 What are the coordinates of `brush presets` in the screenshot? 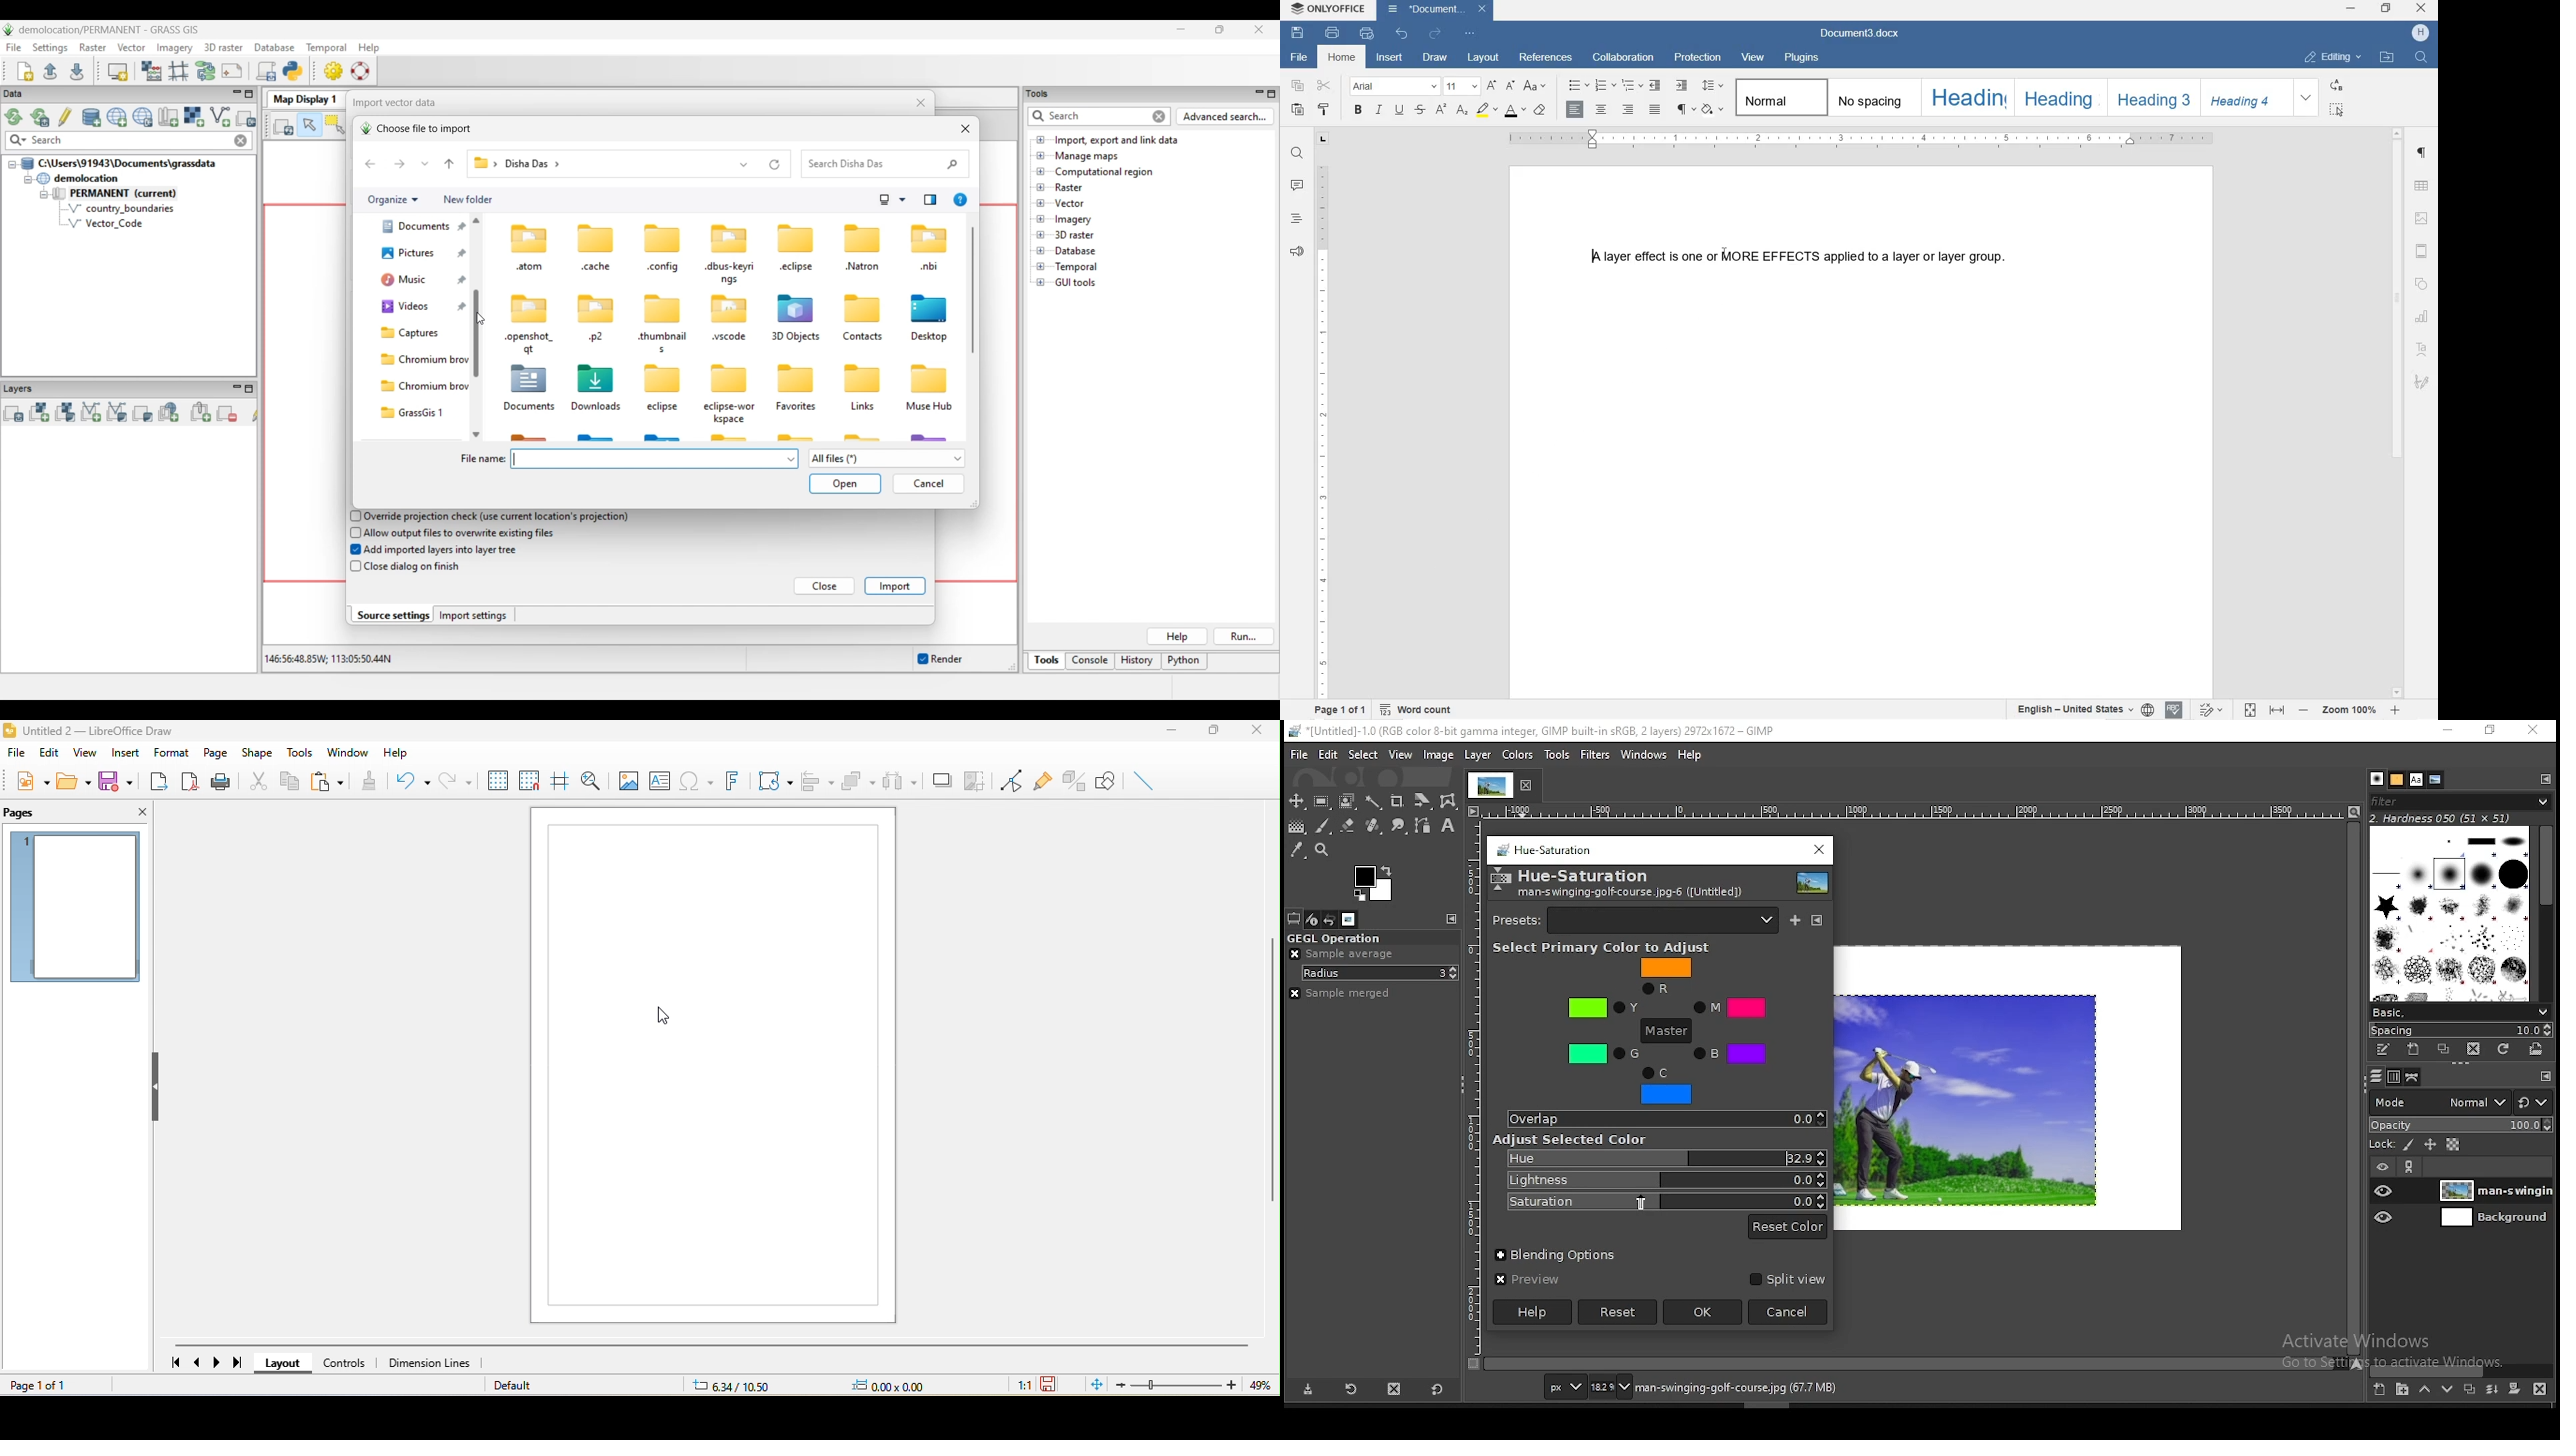 It's located at (2459, 1012).